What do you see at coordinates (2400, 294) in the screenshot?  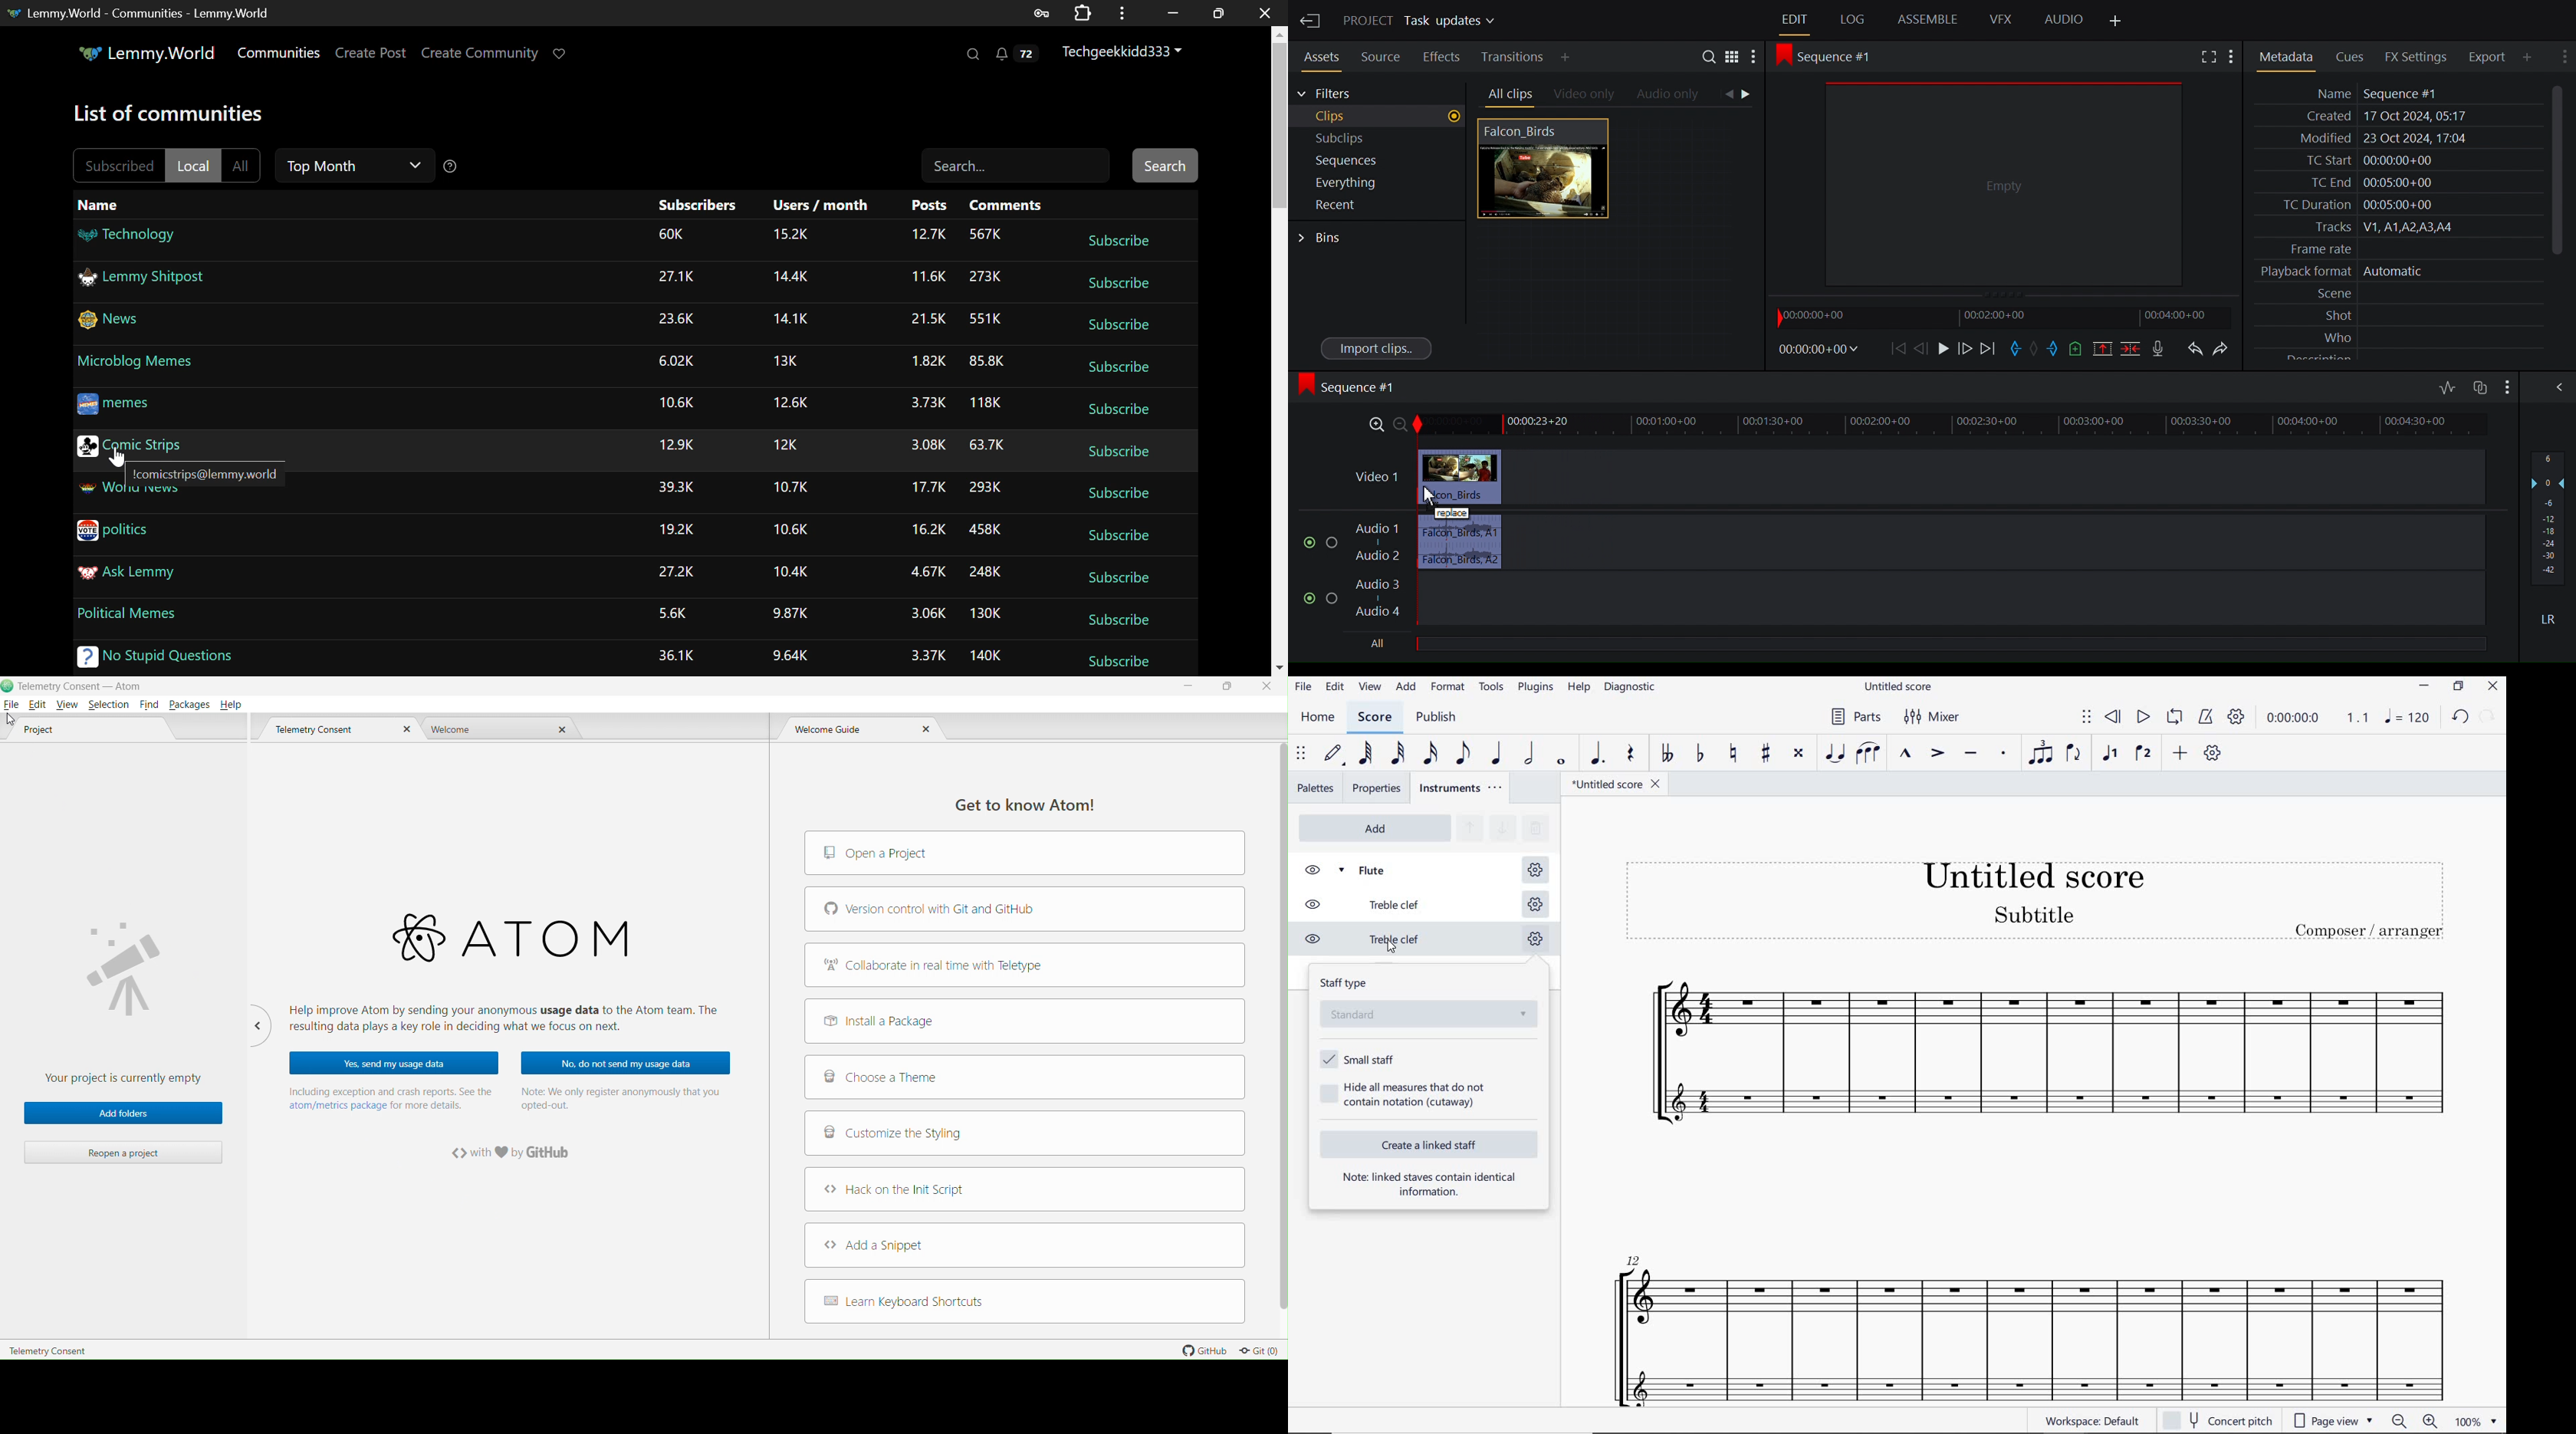 I see `Scene` at bounding box center [2400, 294].